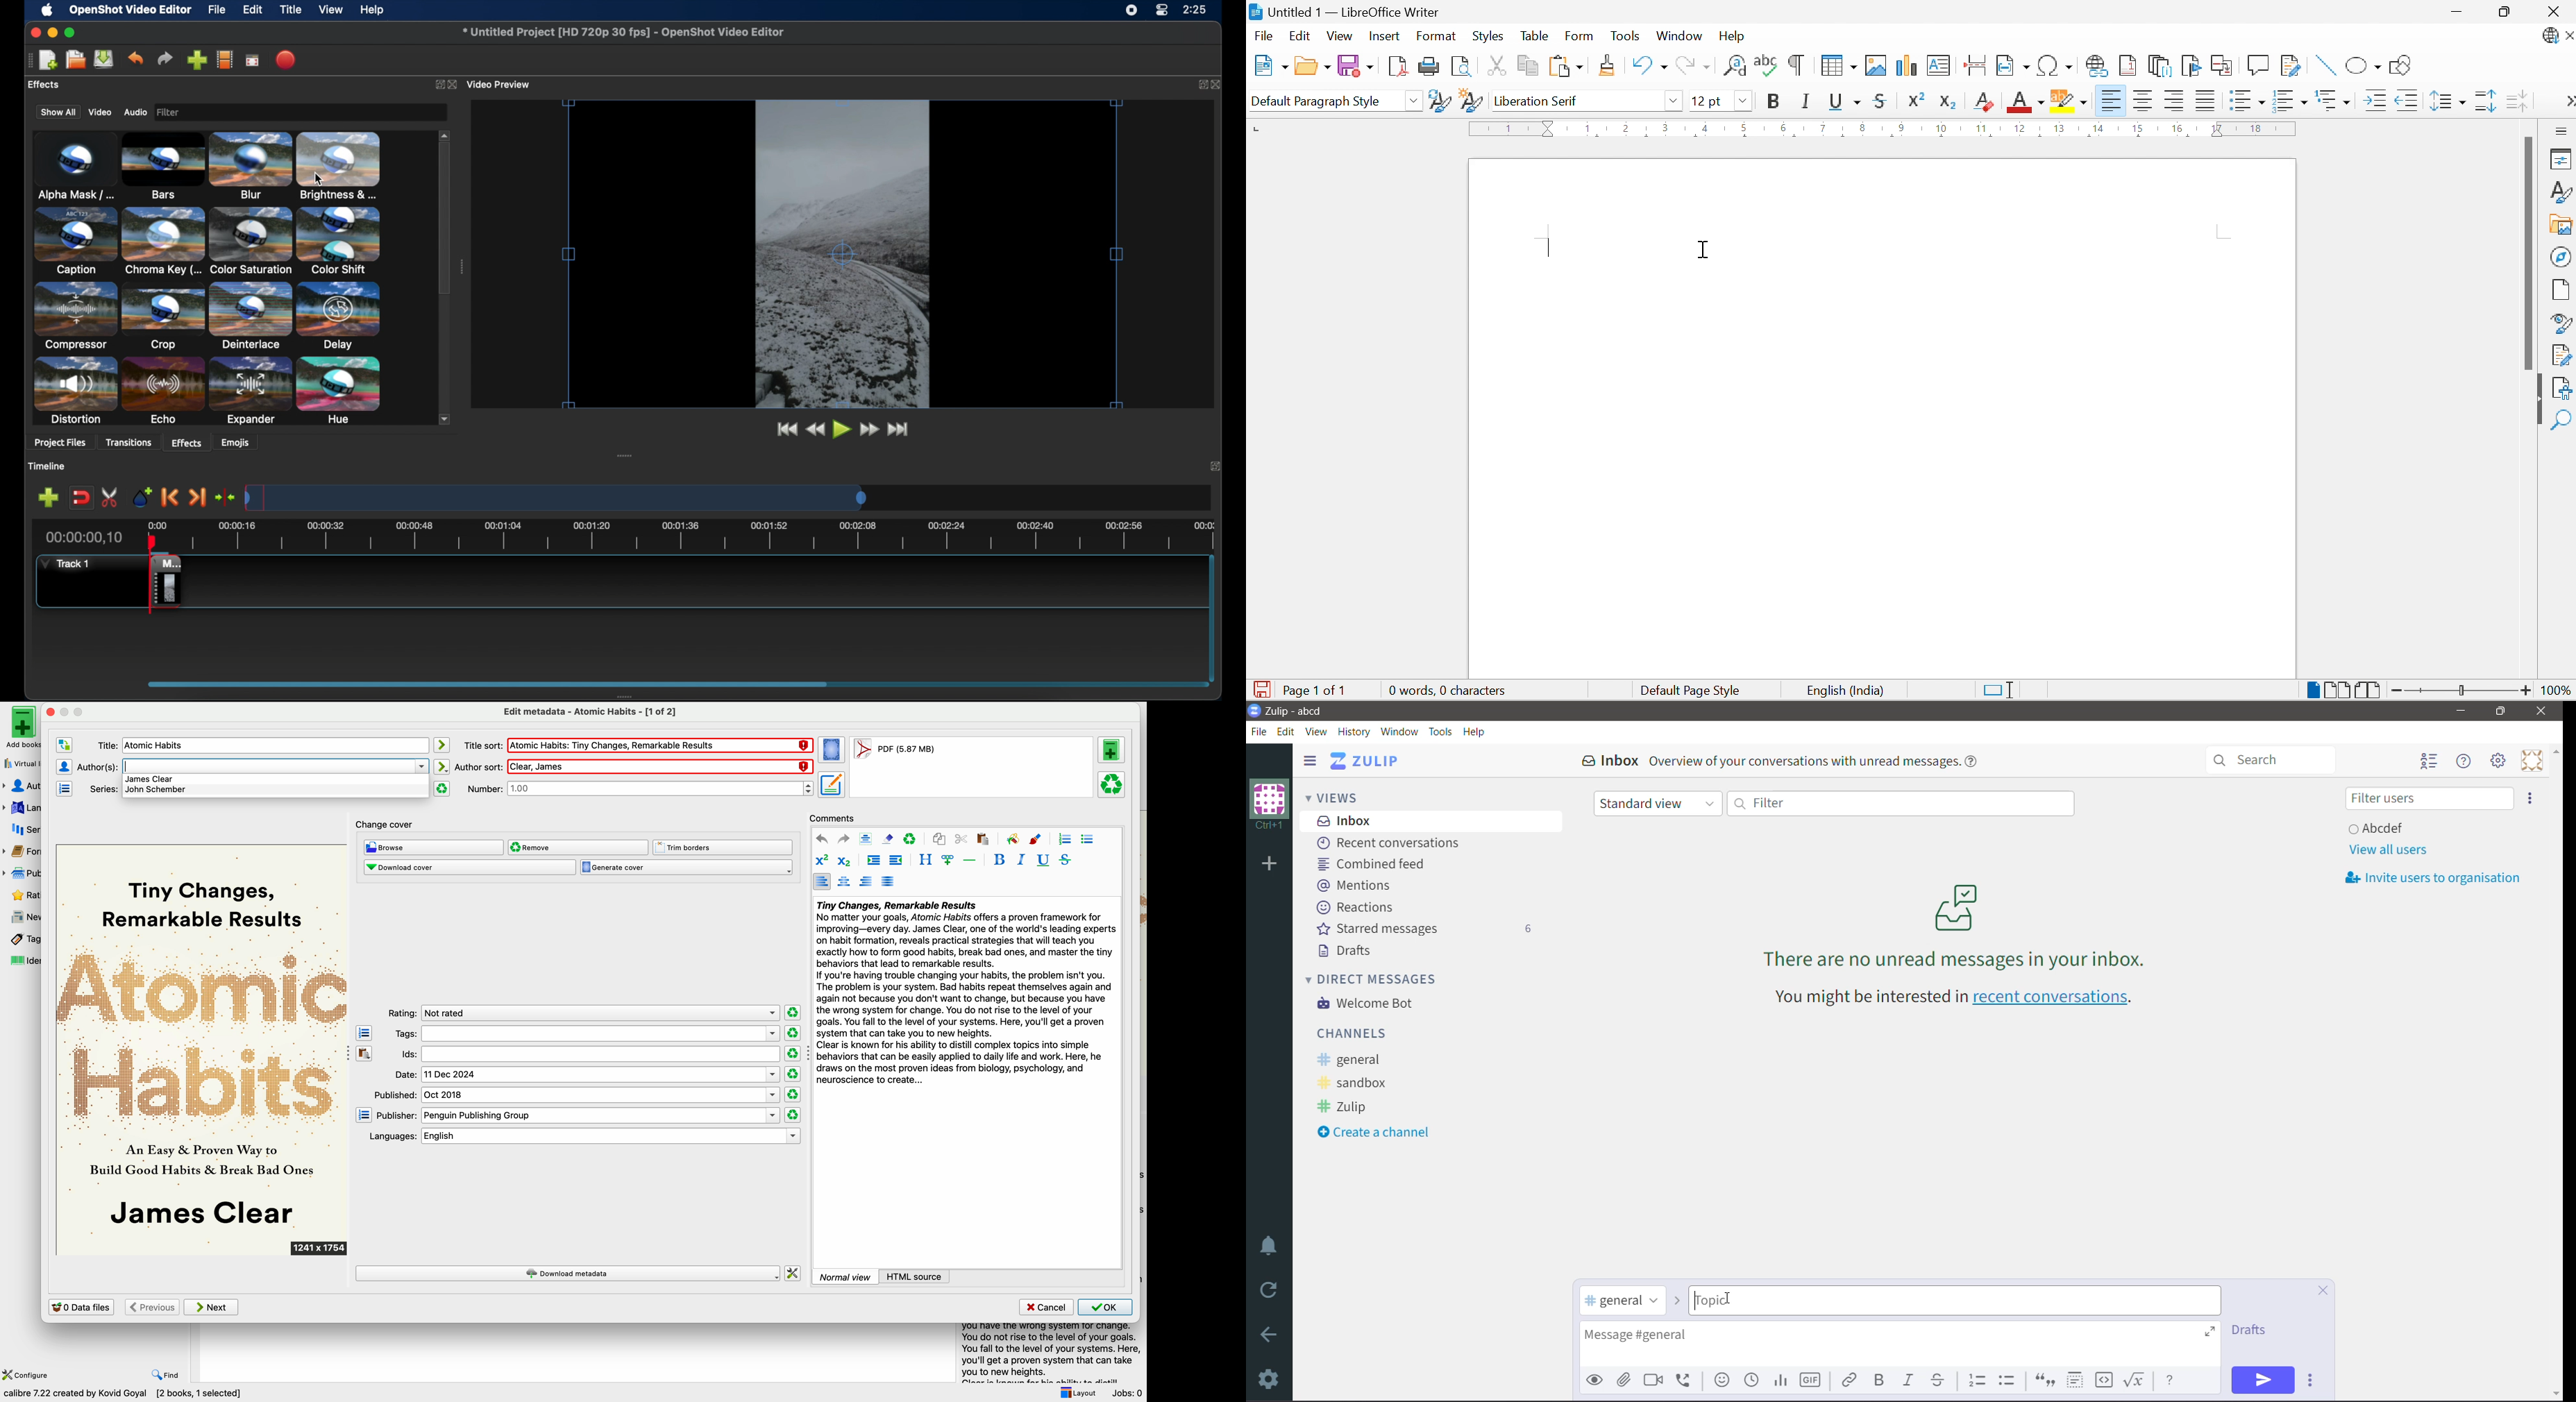 This screenshot has height=1428, width=2576. Describe the element at coordinates (724, 847) in the screenshot. I see `trim borders` at that location.